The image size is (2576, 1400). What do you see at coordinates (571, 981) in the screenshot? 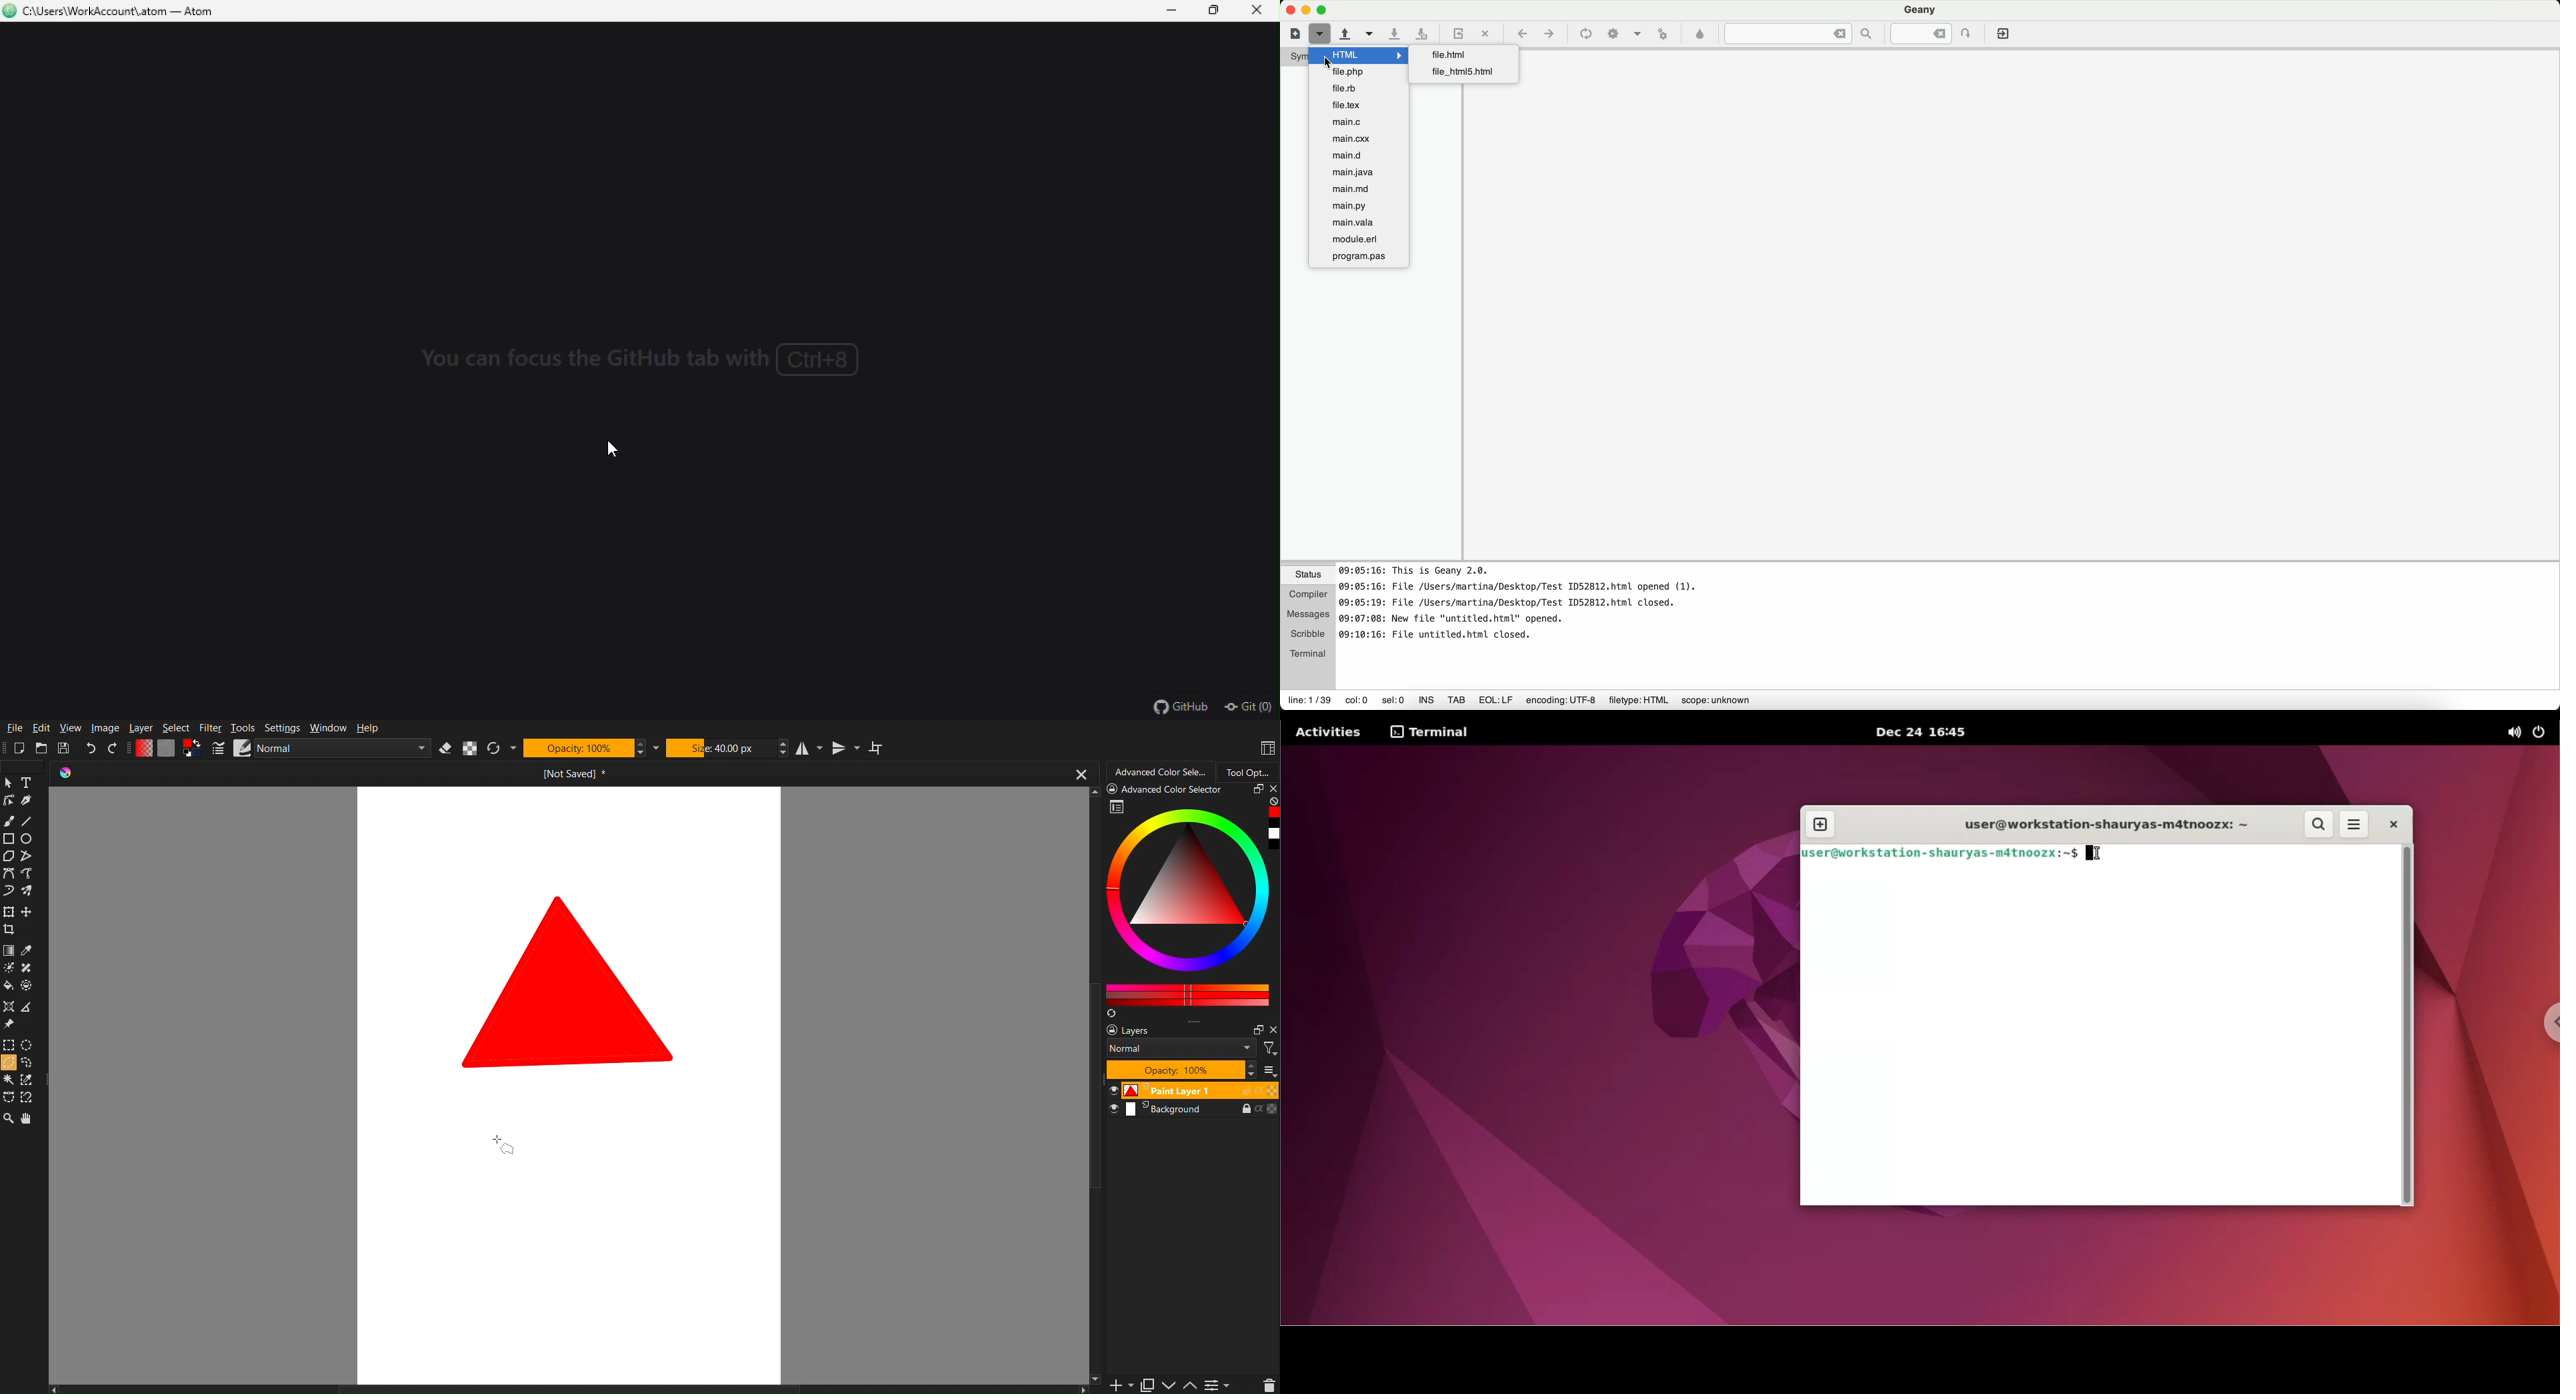
I see `Shape` at bounding box center [571, 981].